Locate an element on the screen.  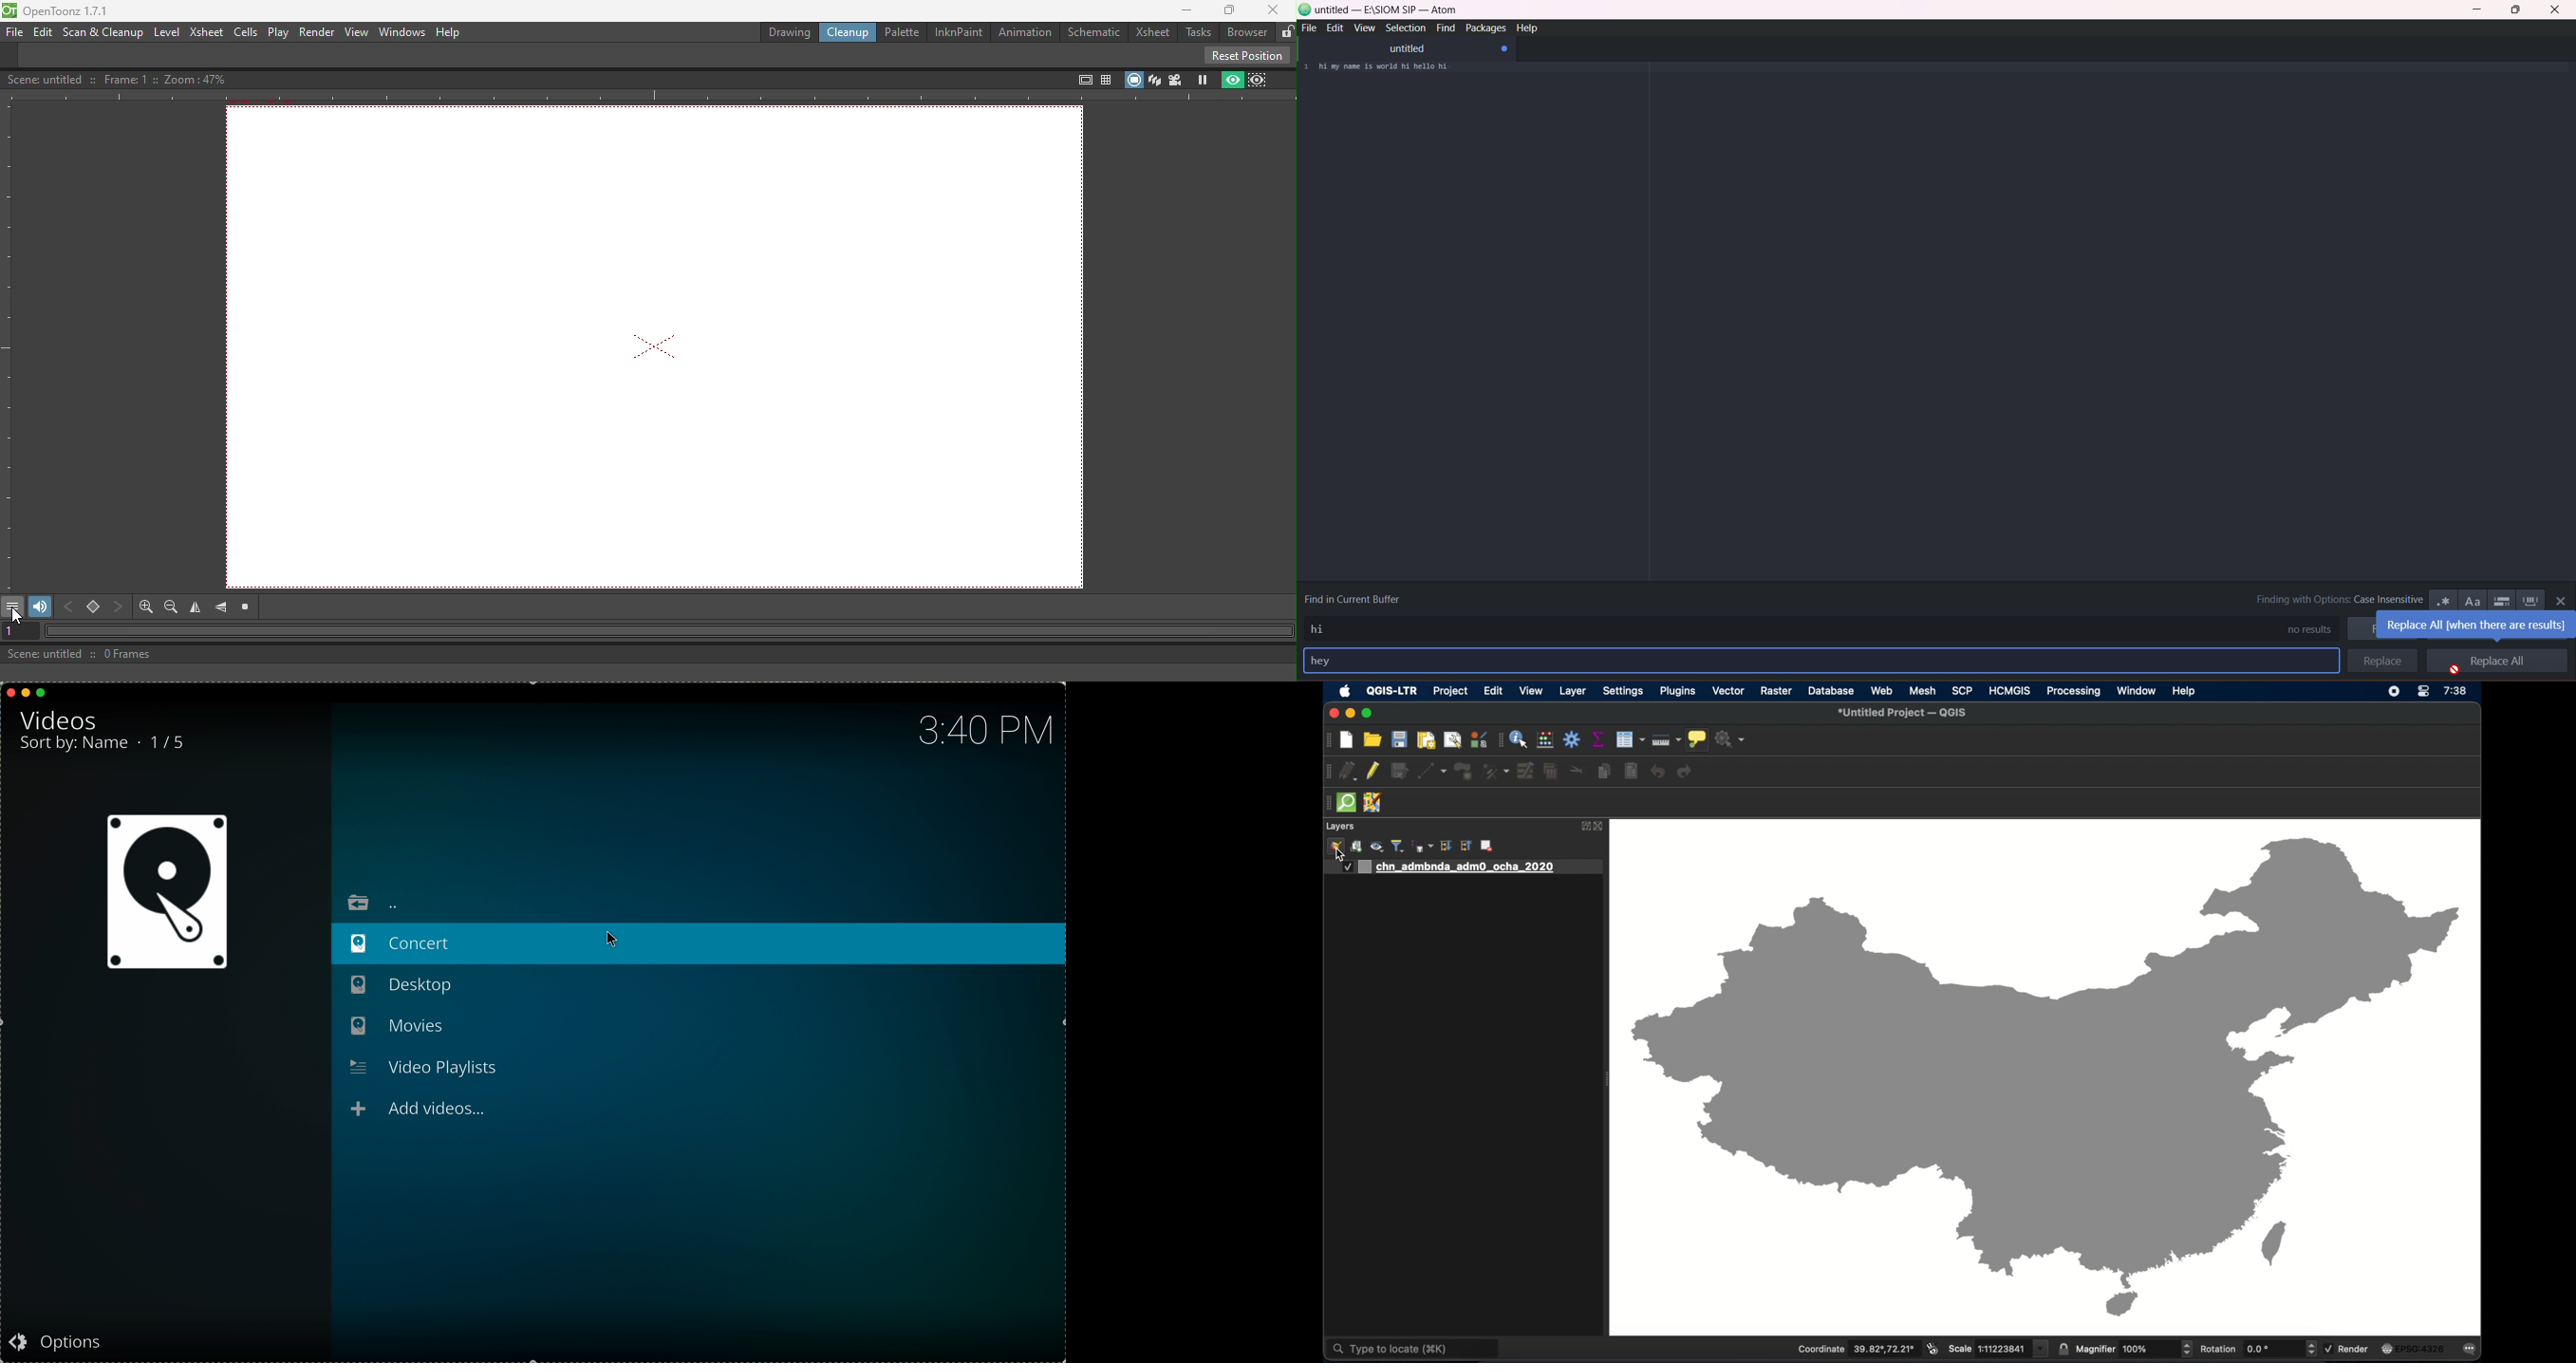
Previous key is located at coordinates (72, 607).